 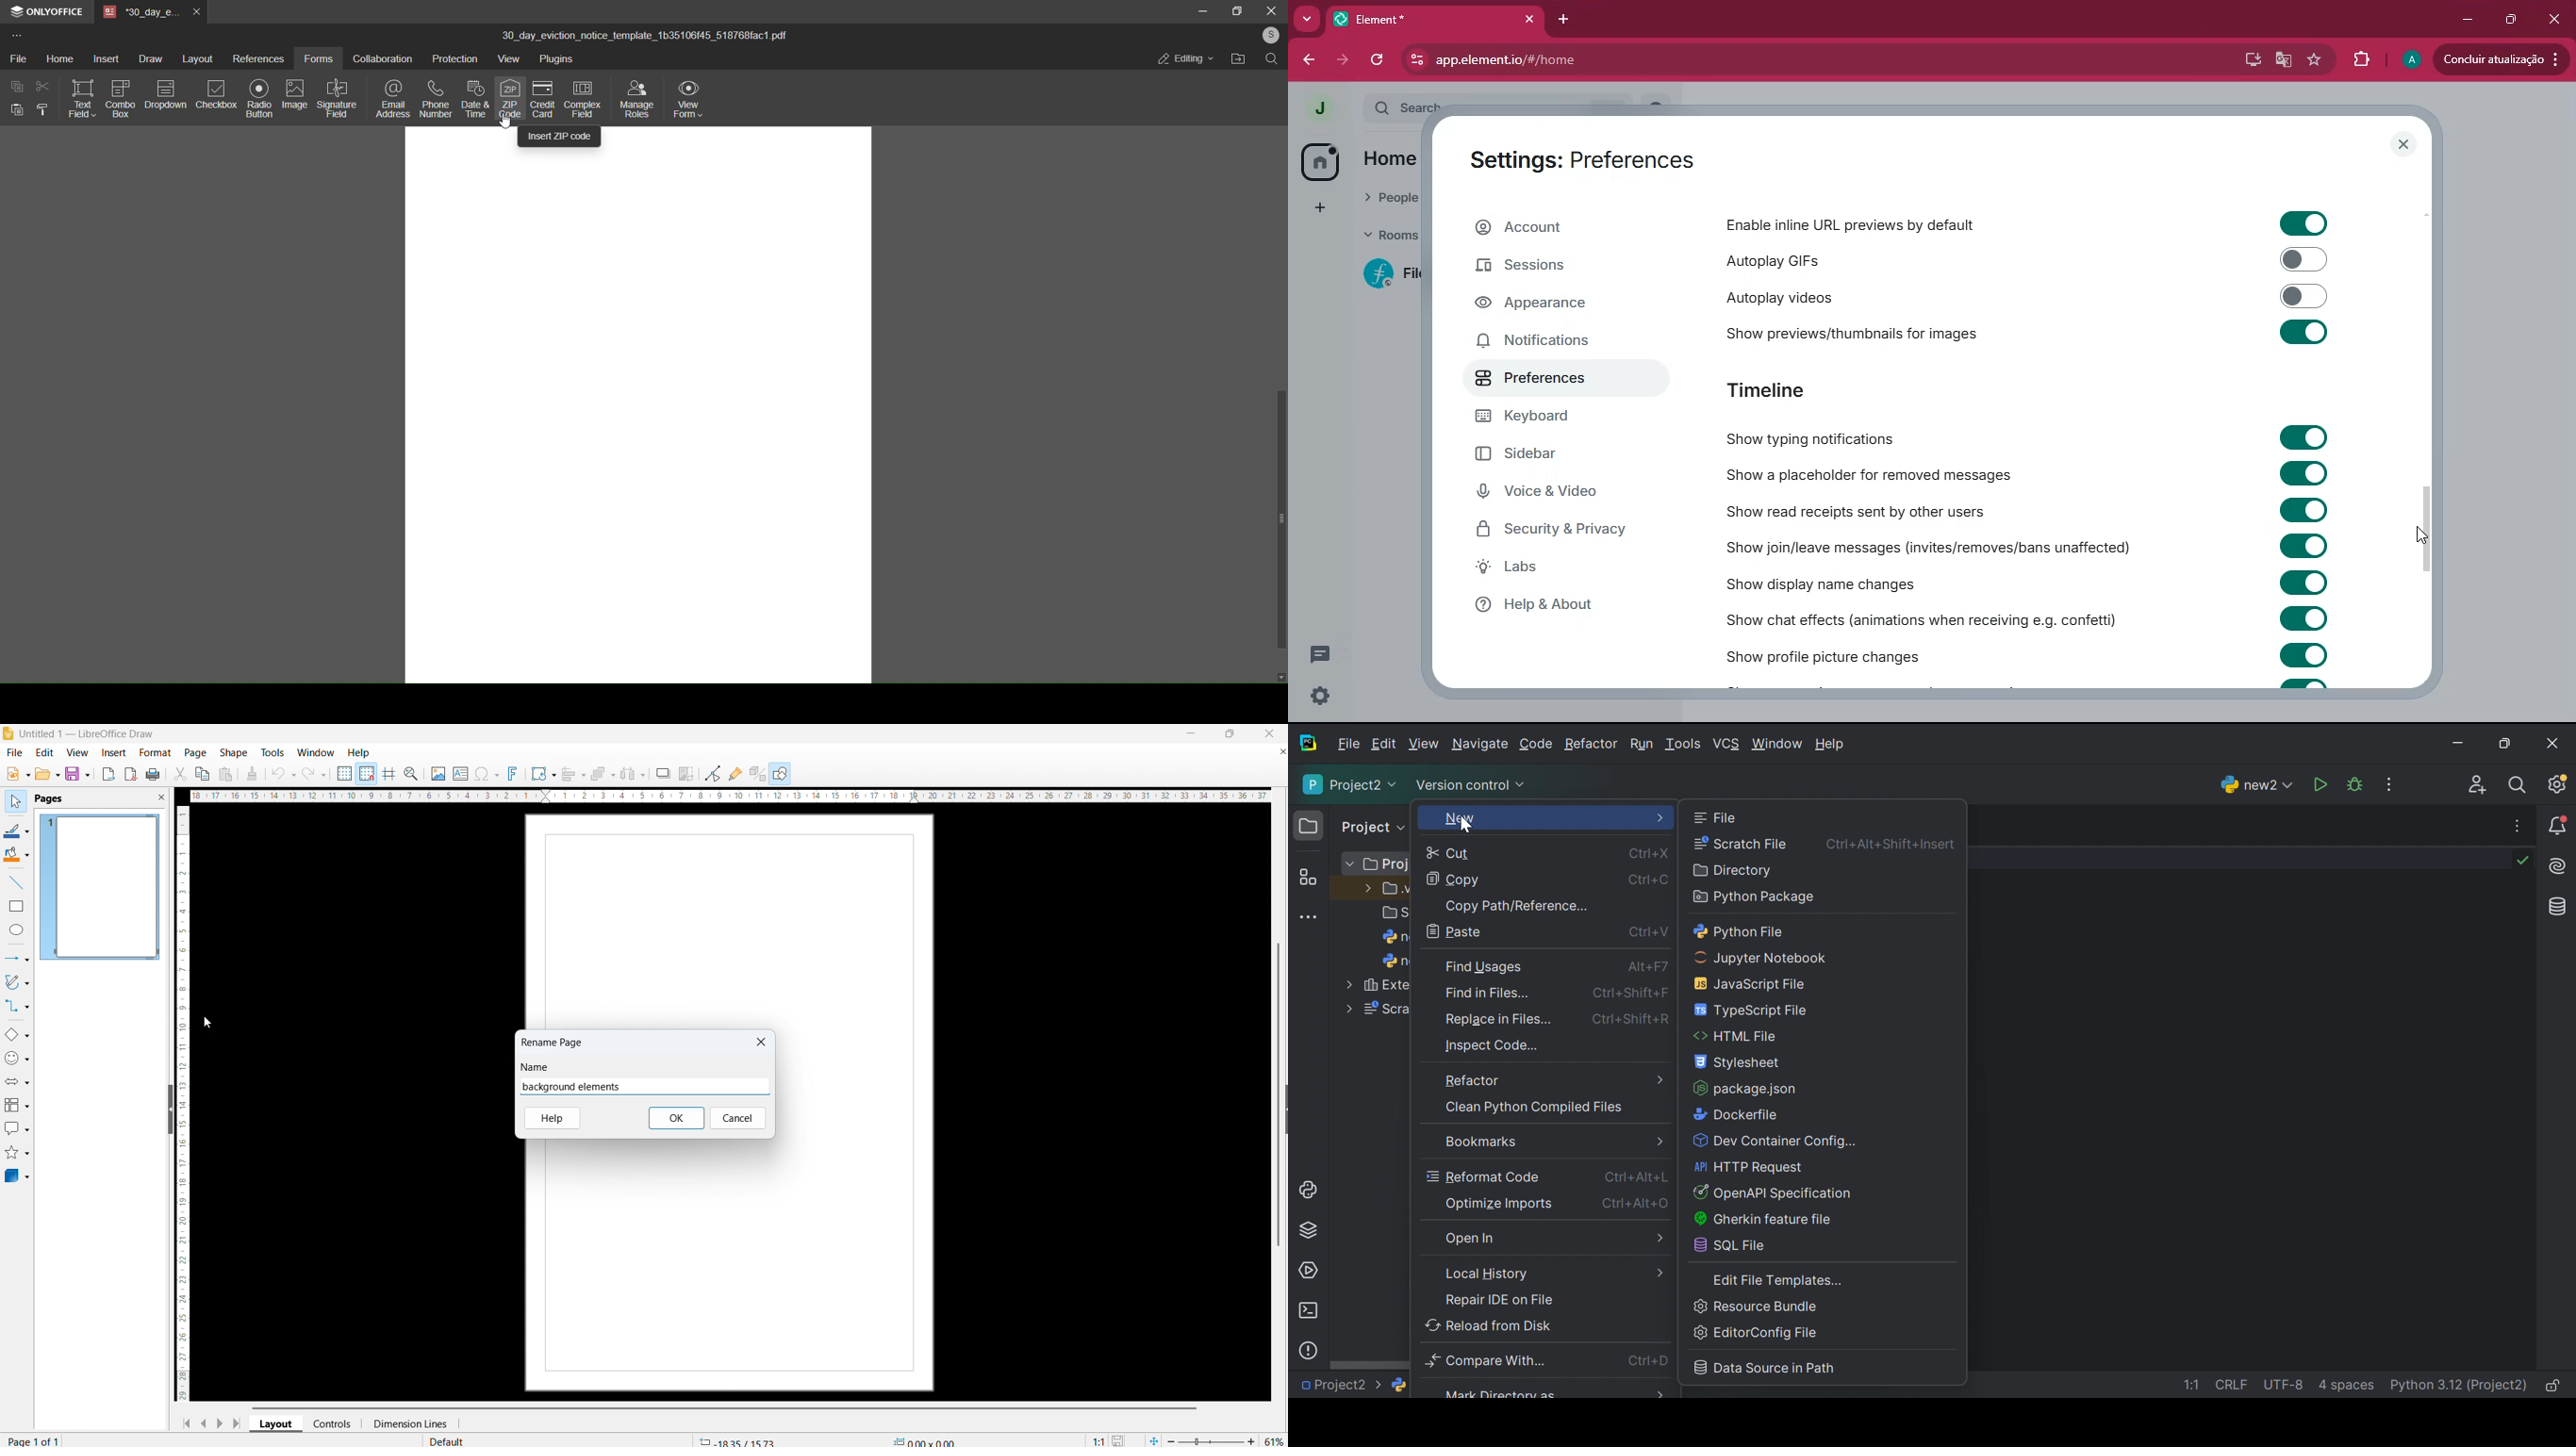 I want to click on show draw functions, so click(x=781, y=774).